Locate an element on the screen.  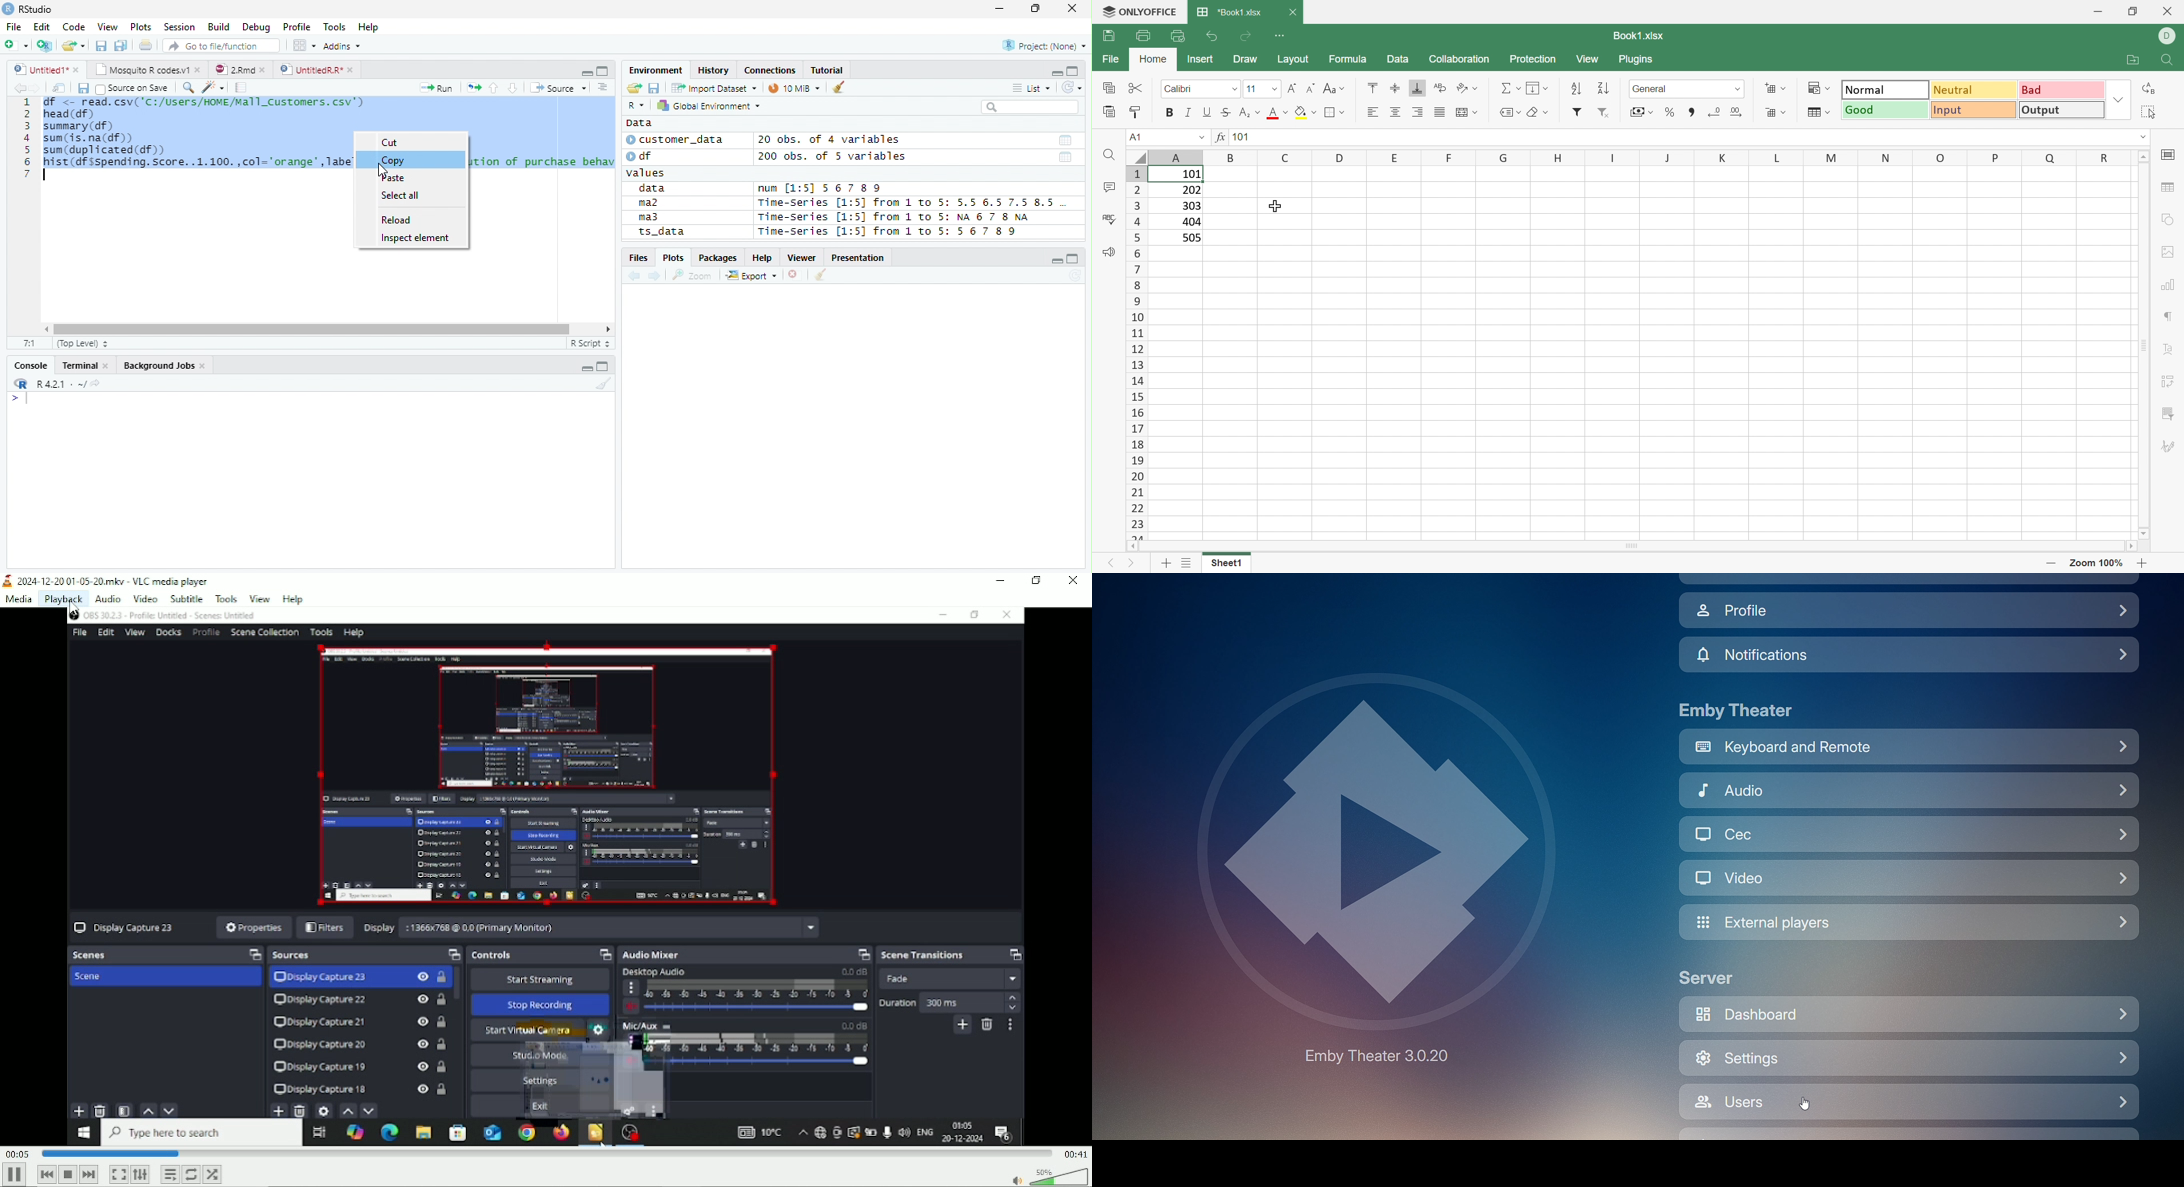
Video is located at coordinates (146, 598).